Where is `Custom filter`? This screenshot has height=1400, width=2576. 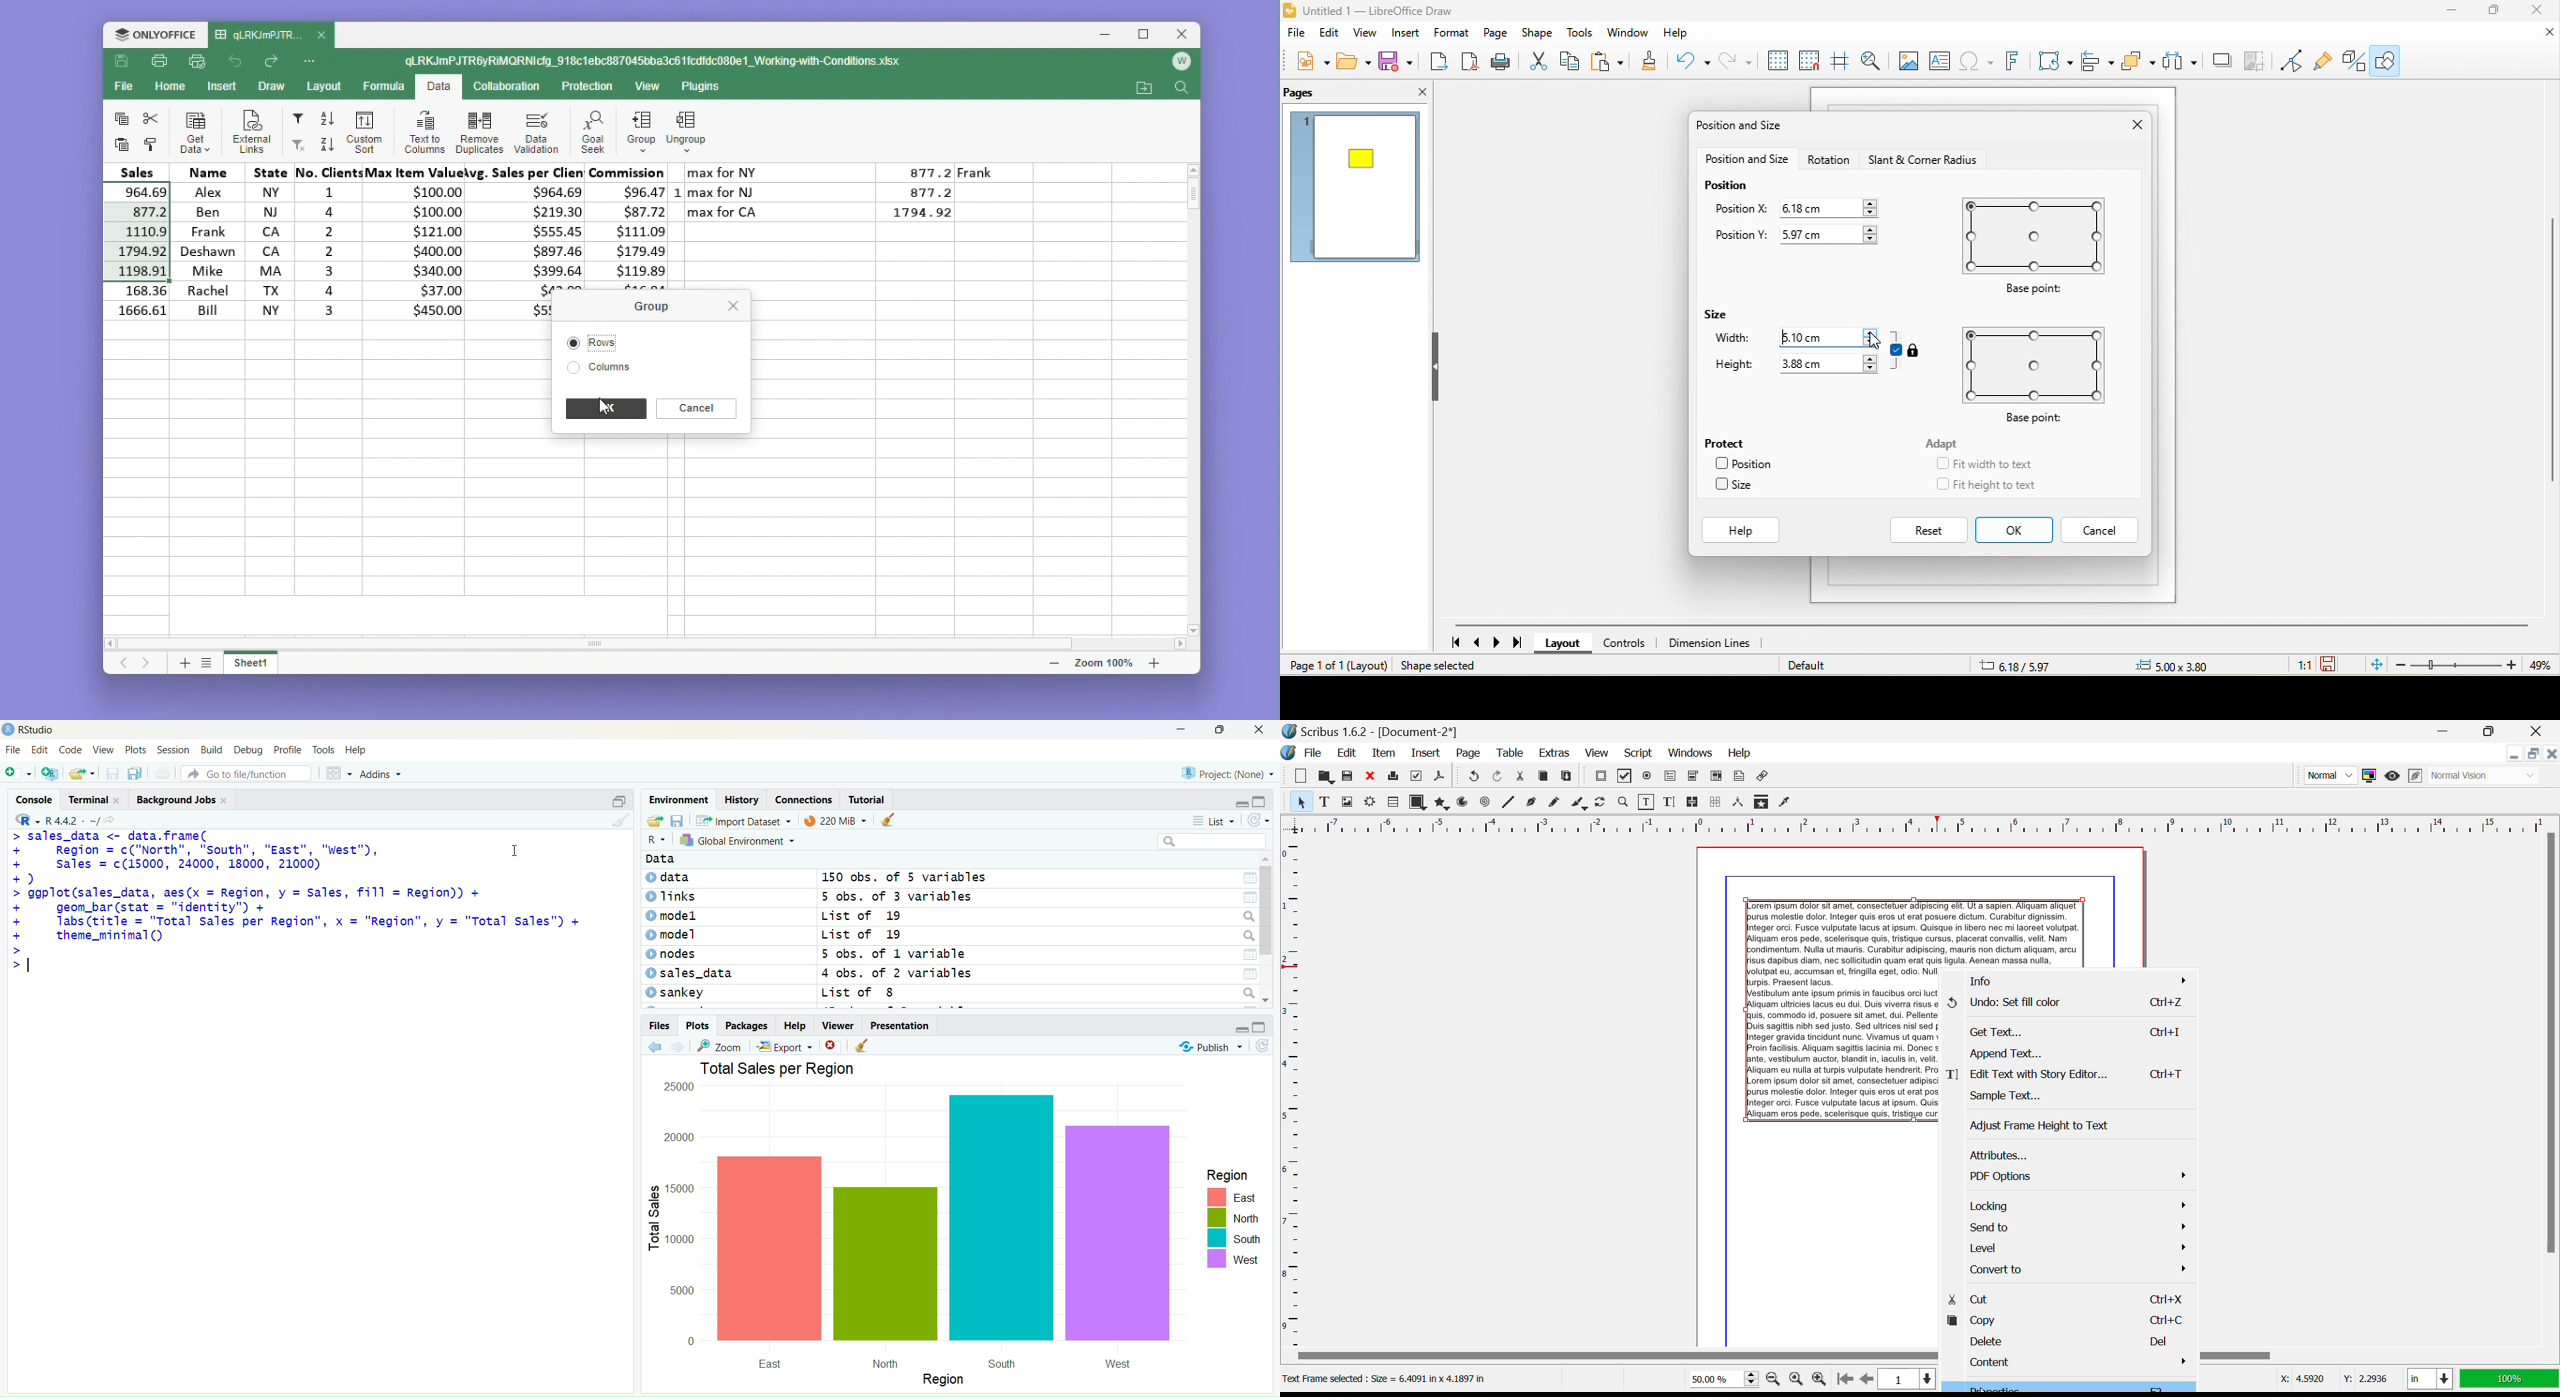
Custom filter is located at coordinates (296, 145).